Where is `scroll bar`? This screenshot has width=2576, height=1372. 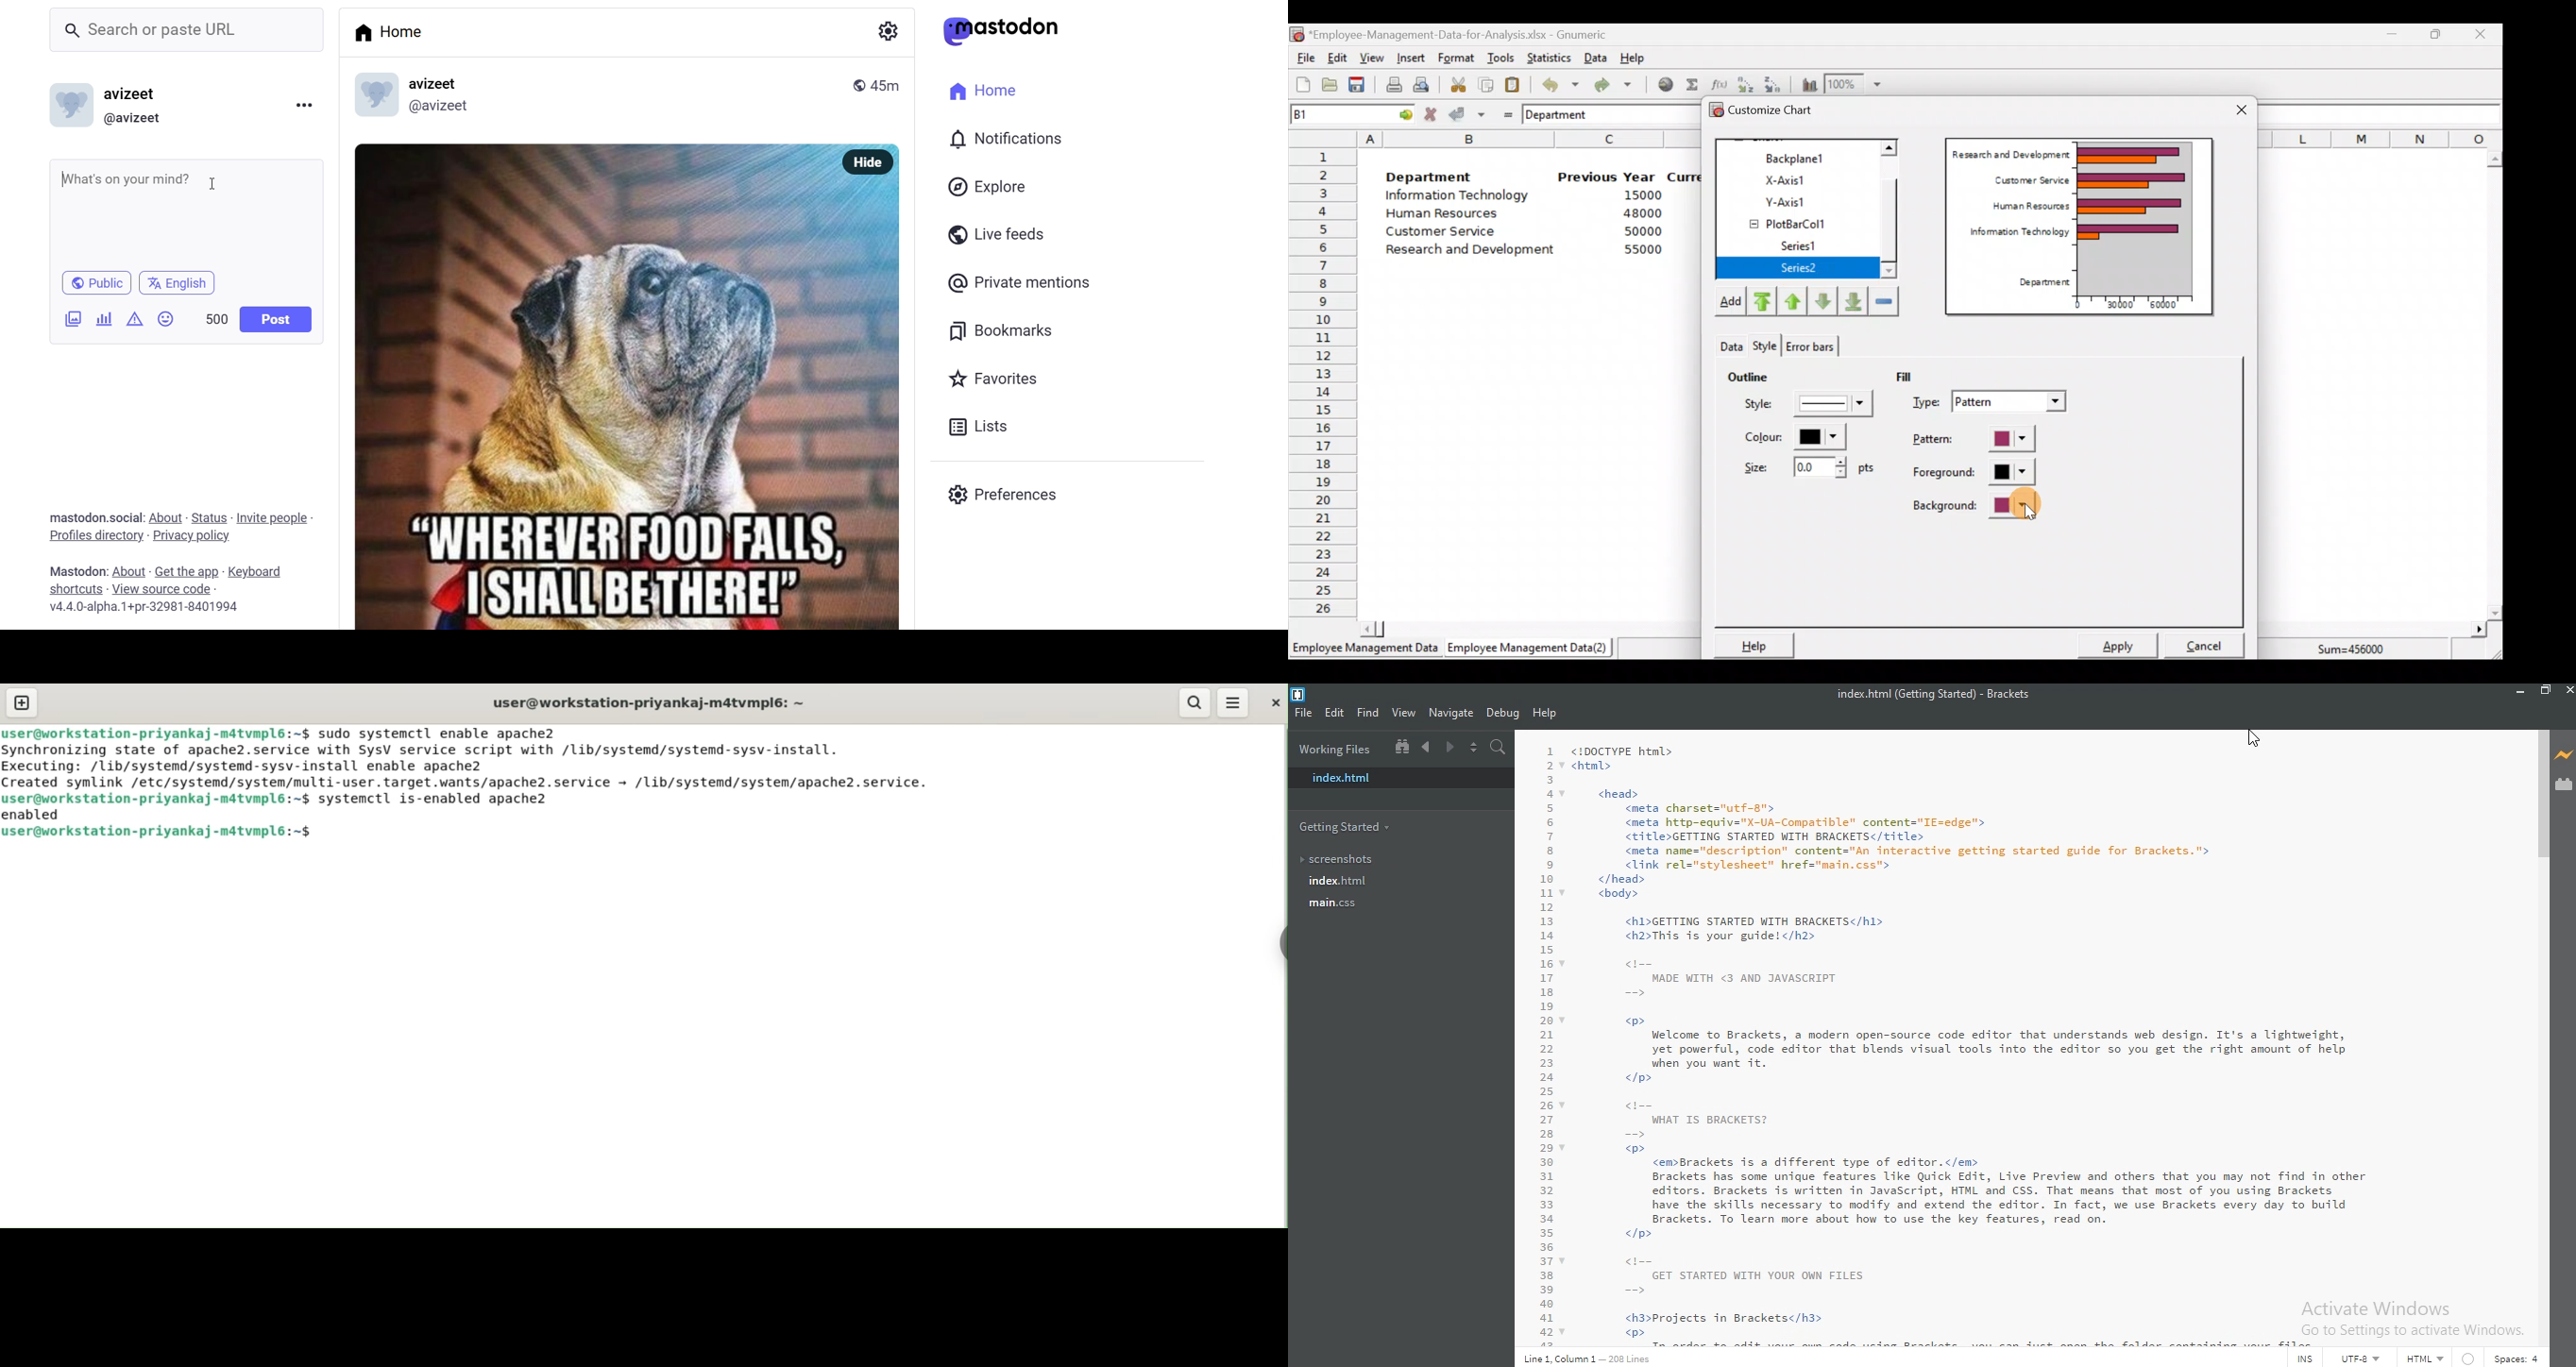
scroll bar is located at coordinates (2539, 800).